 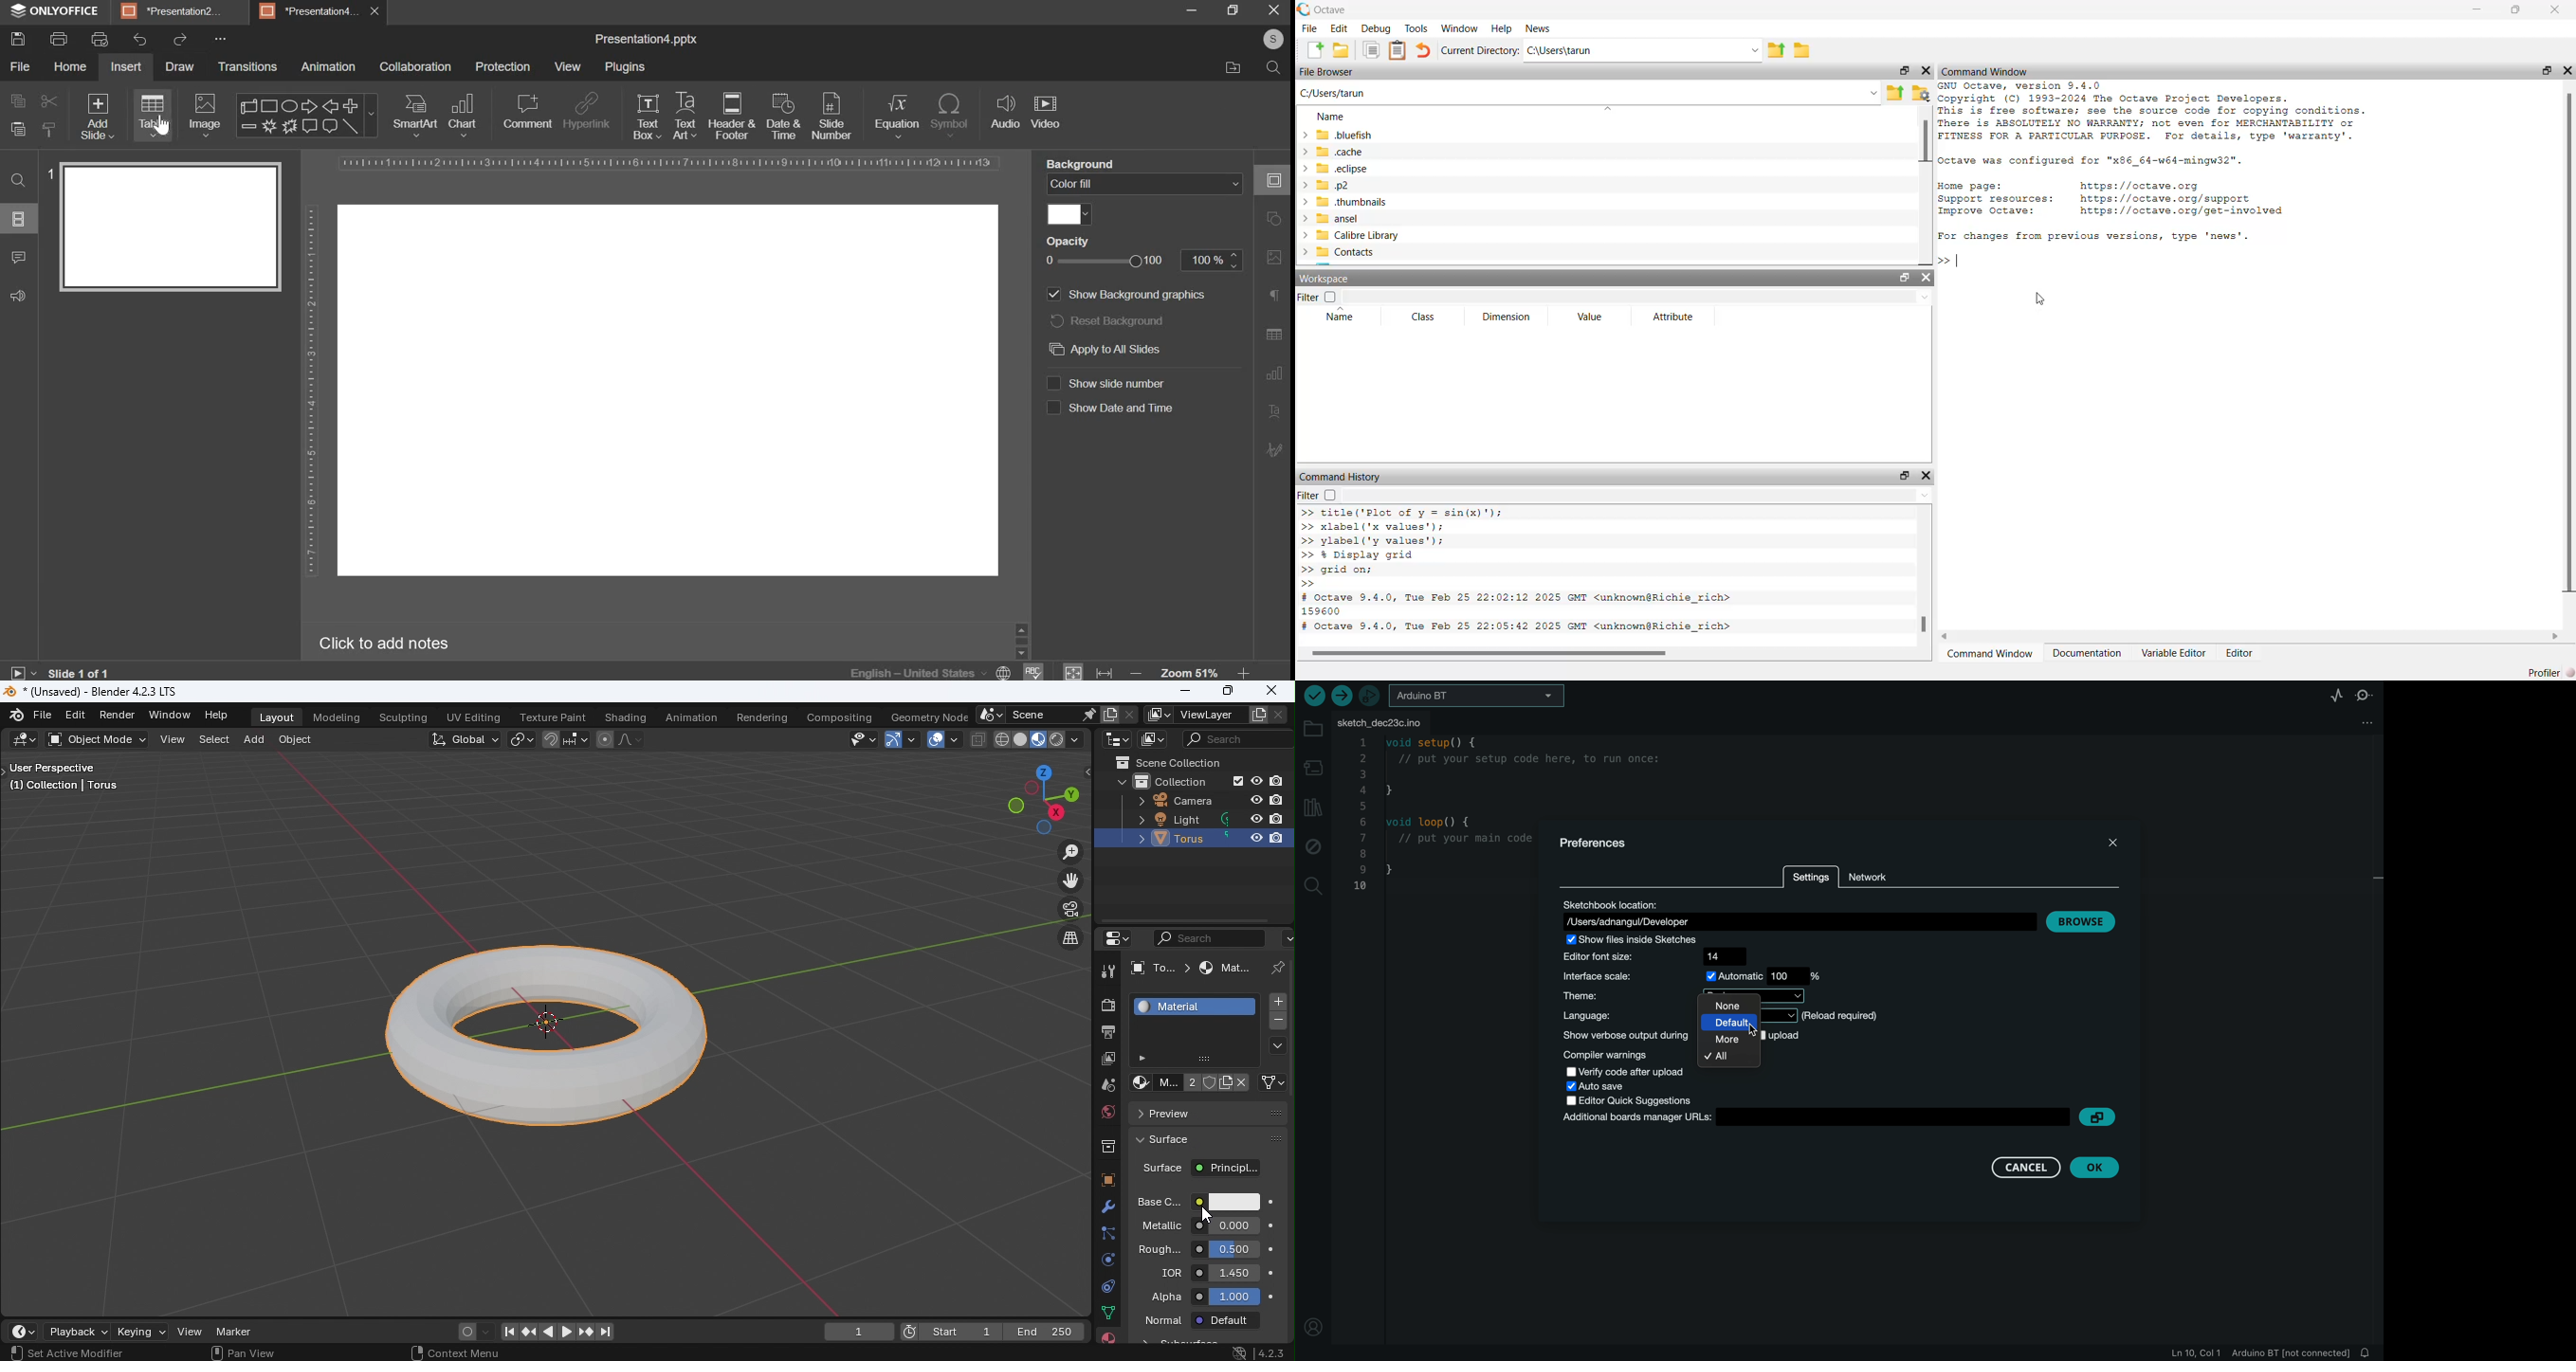 I want to click on Browse scene to be linked, so click(x=990, y=715).